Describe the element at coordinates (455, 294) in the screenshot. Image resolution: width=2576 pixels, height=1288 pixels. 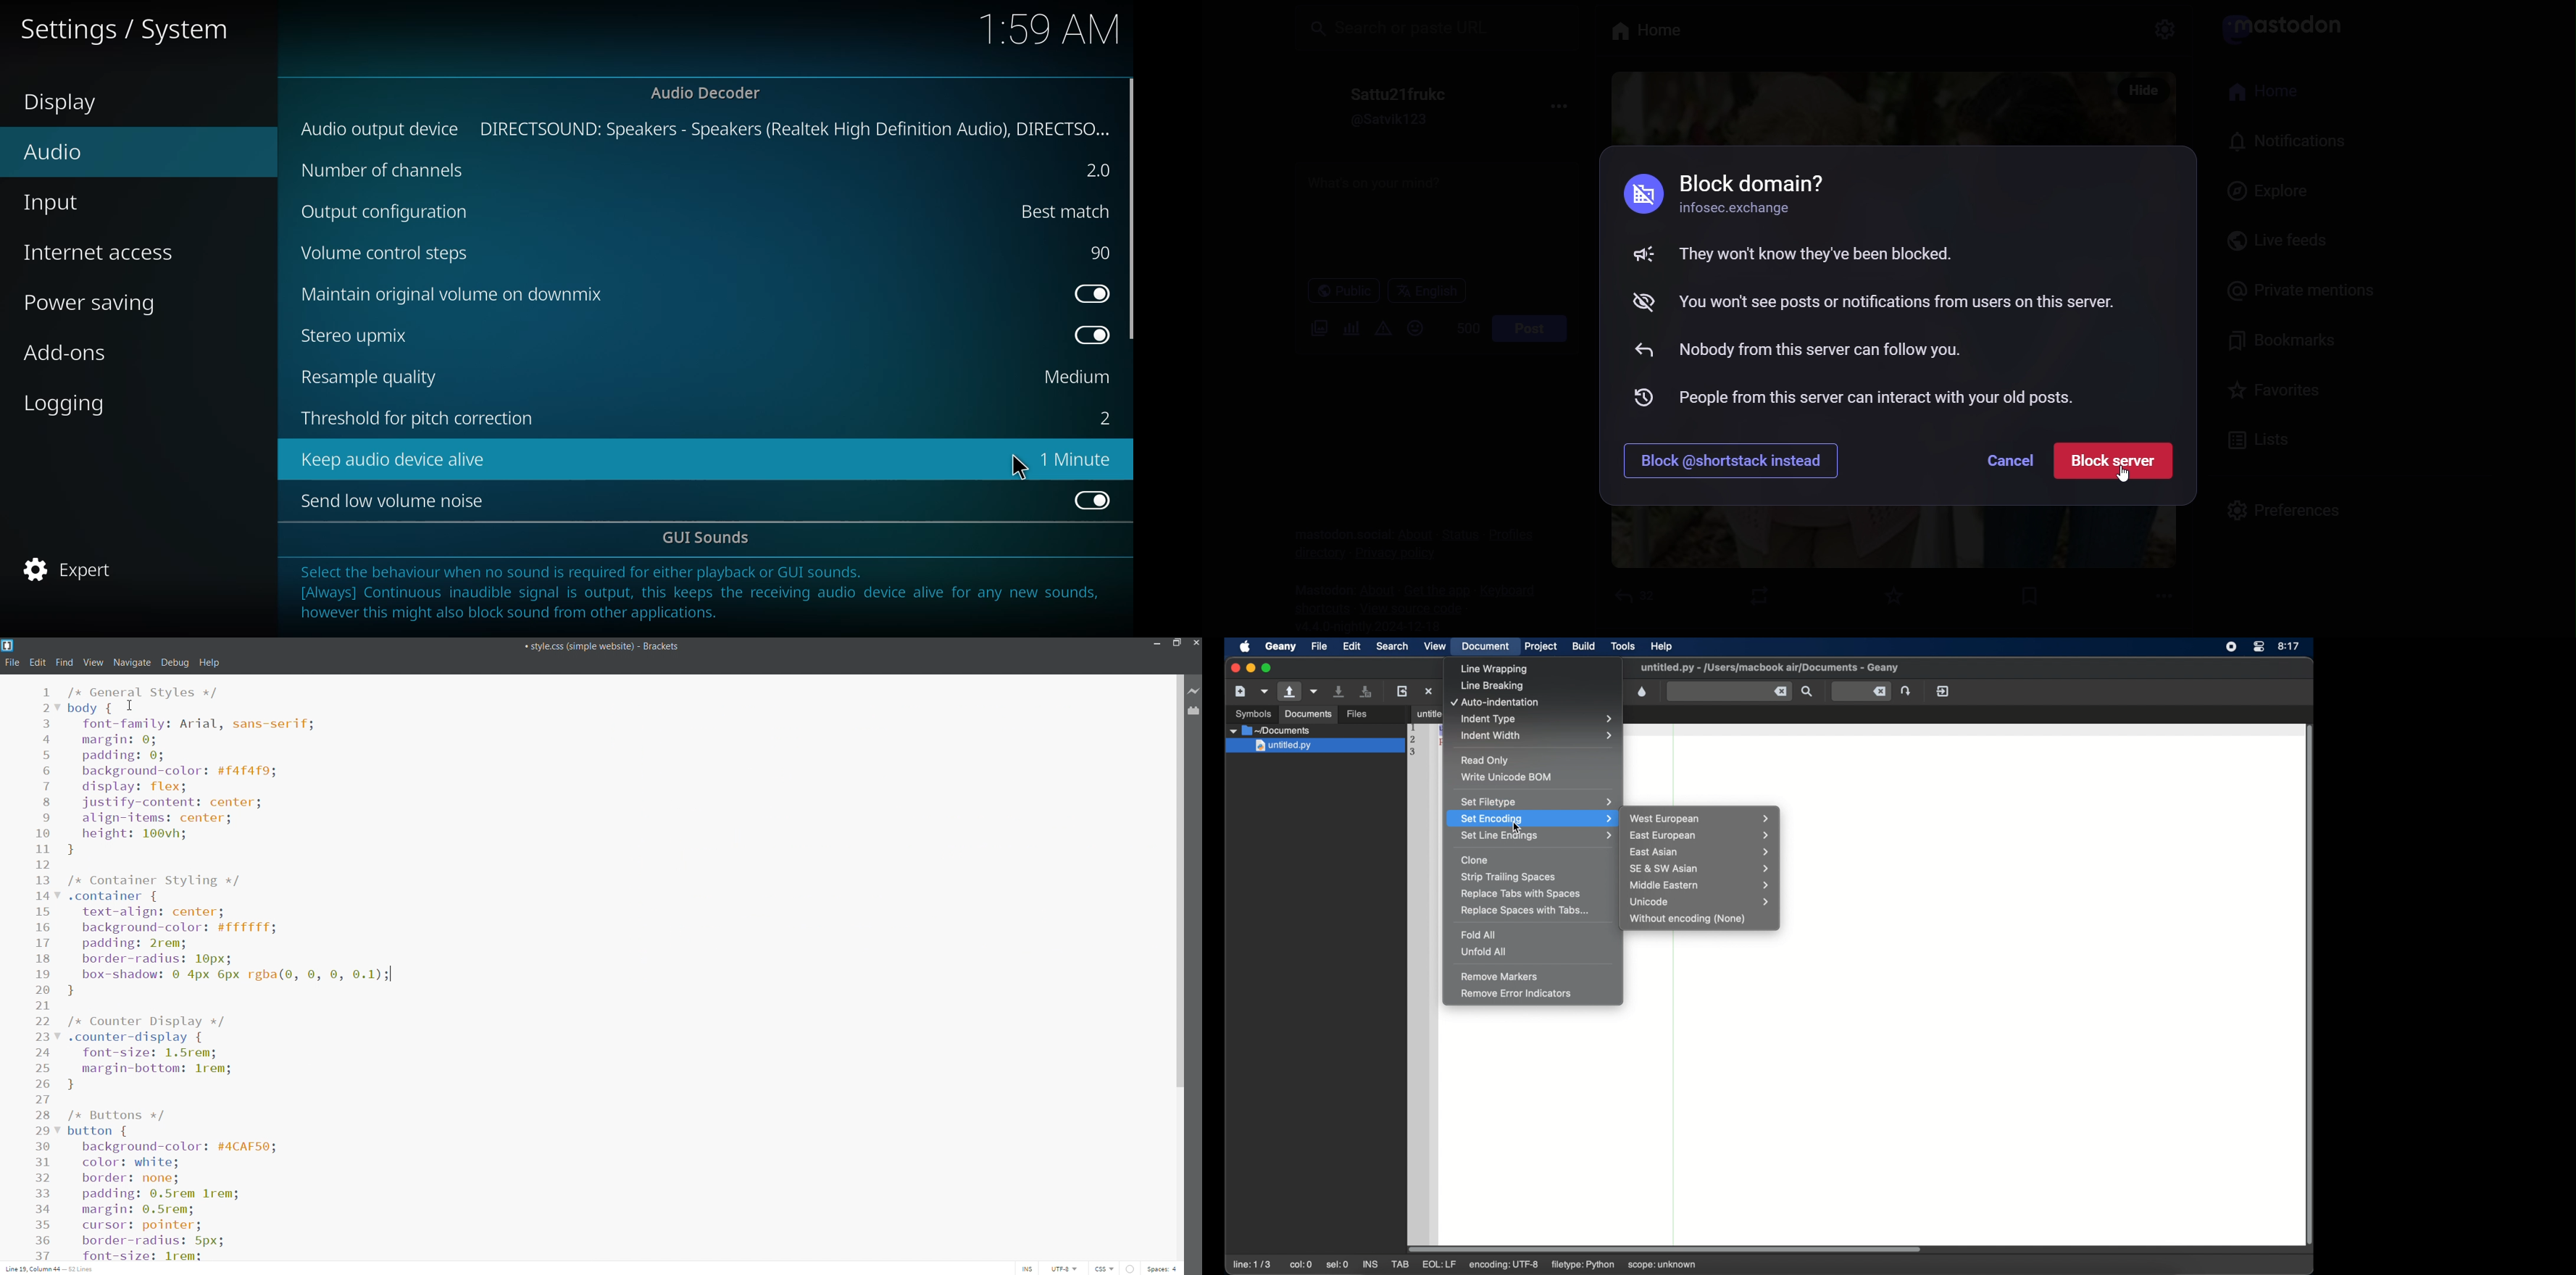
I see `maintain original volume o downmix` at that location.